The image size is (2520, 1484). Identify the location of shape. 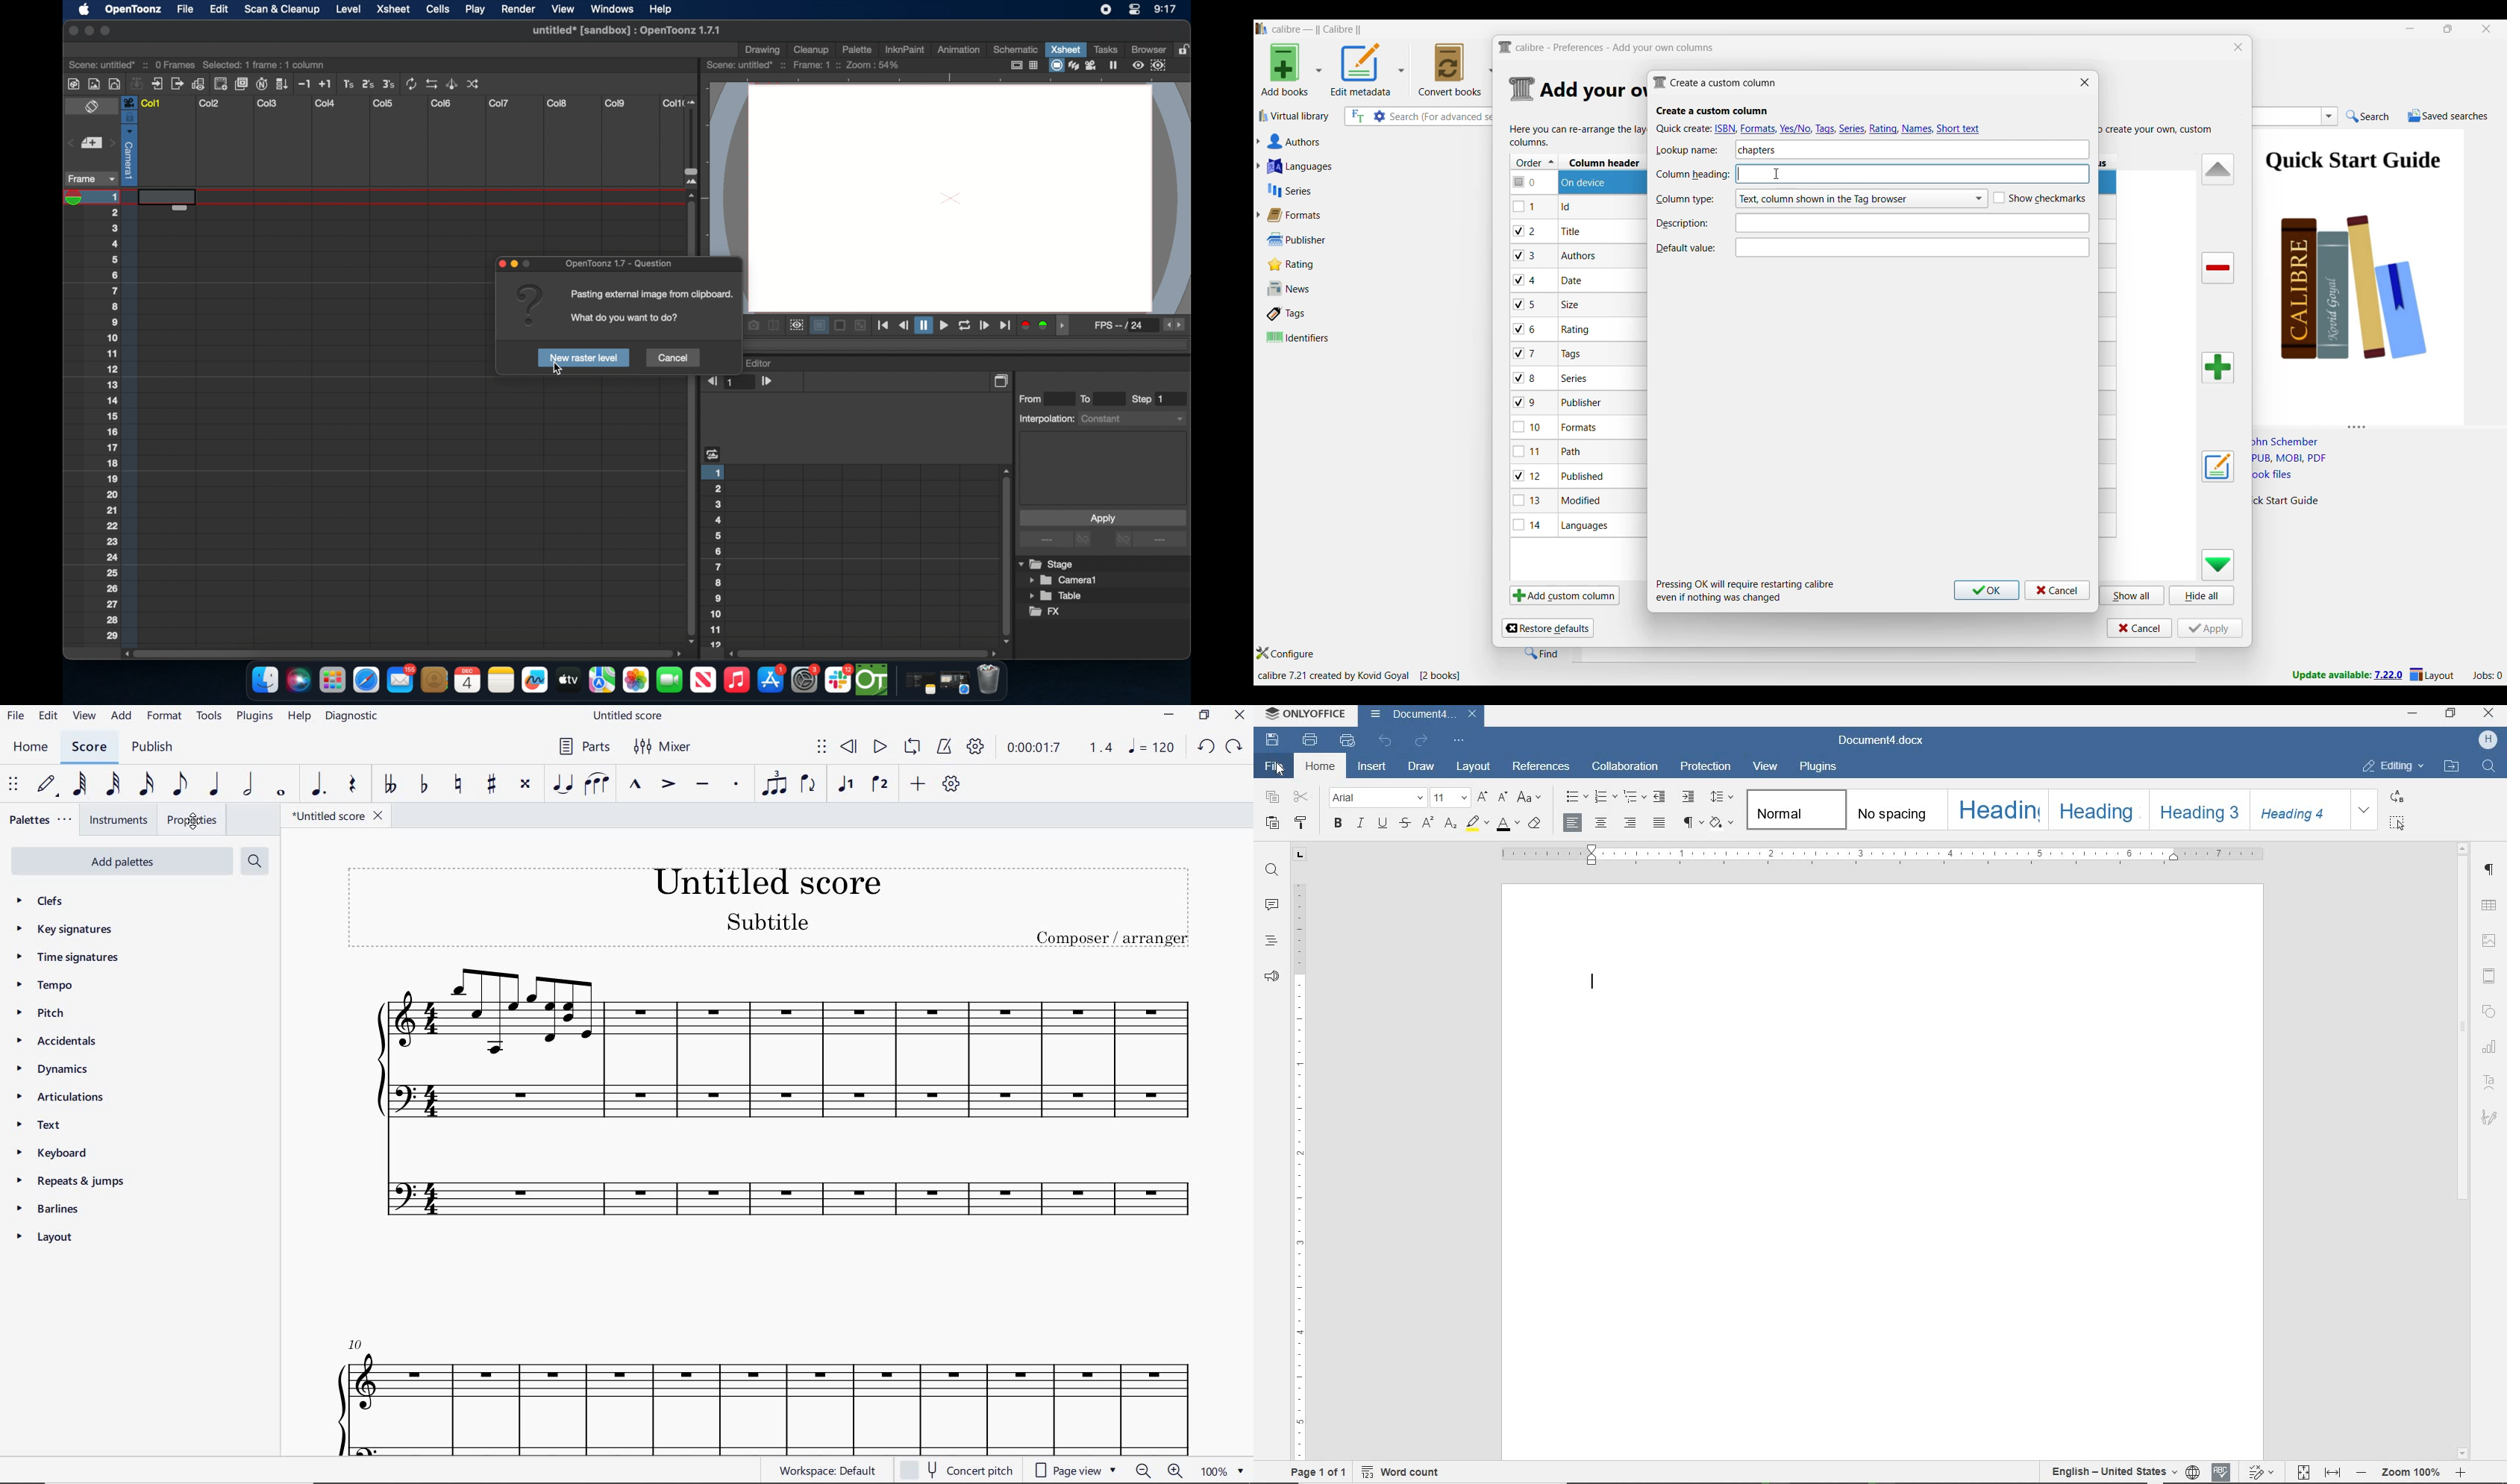
(2488, 1011).